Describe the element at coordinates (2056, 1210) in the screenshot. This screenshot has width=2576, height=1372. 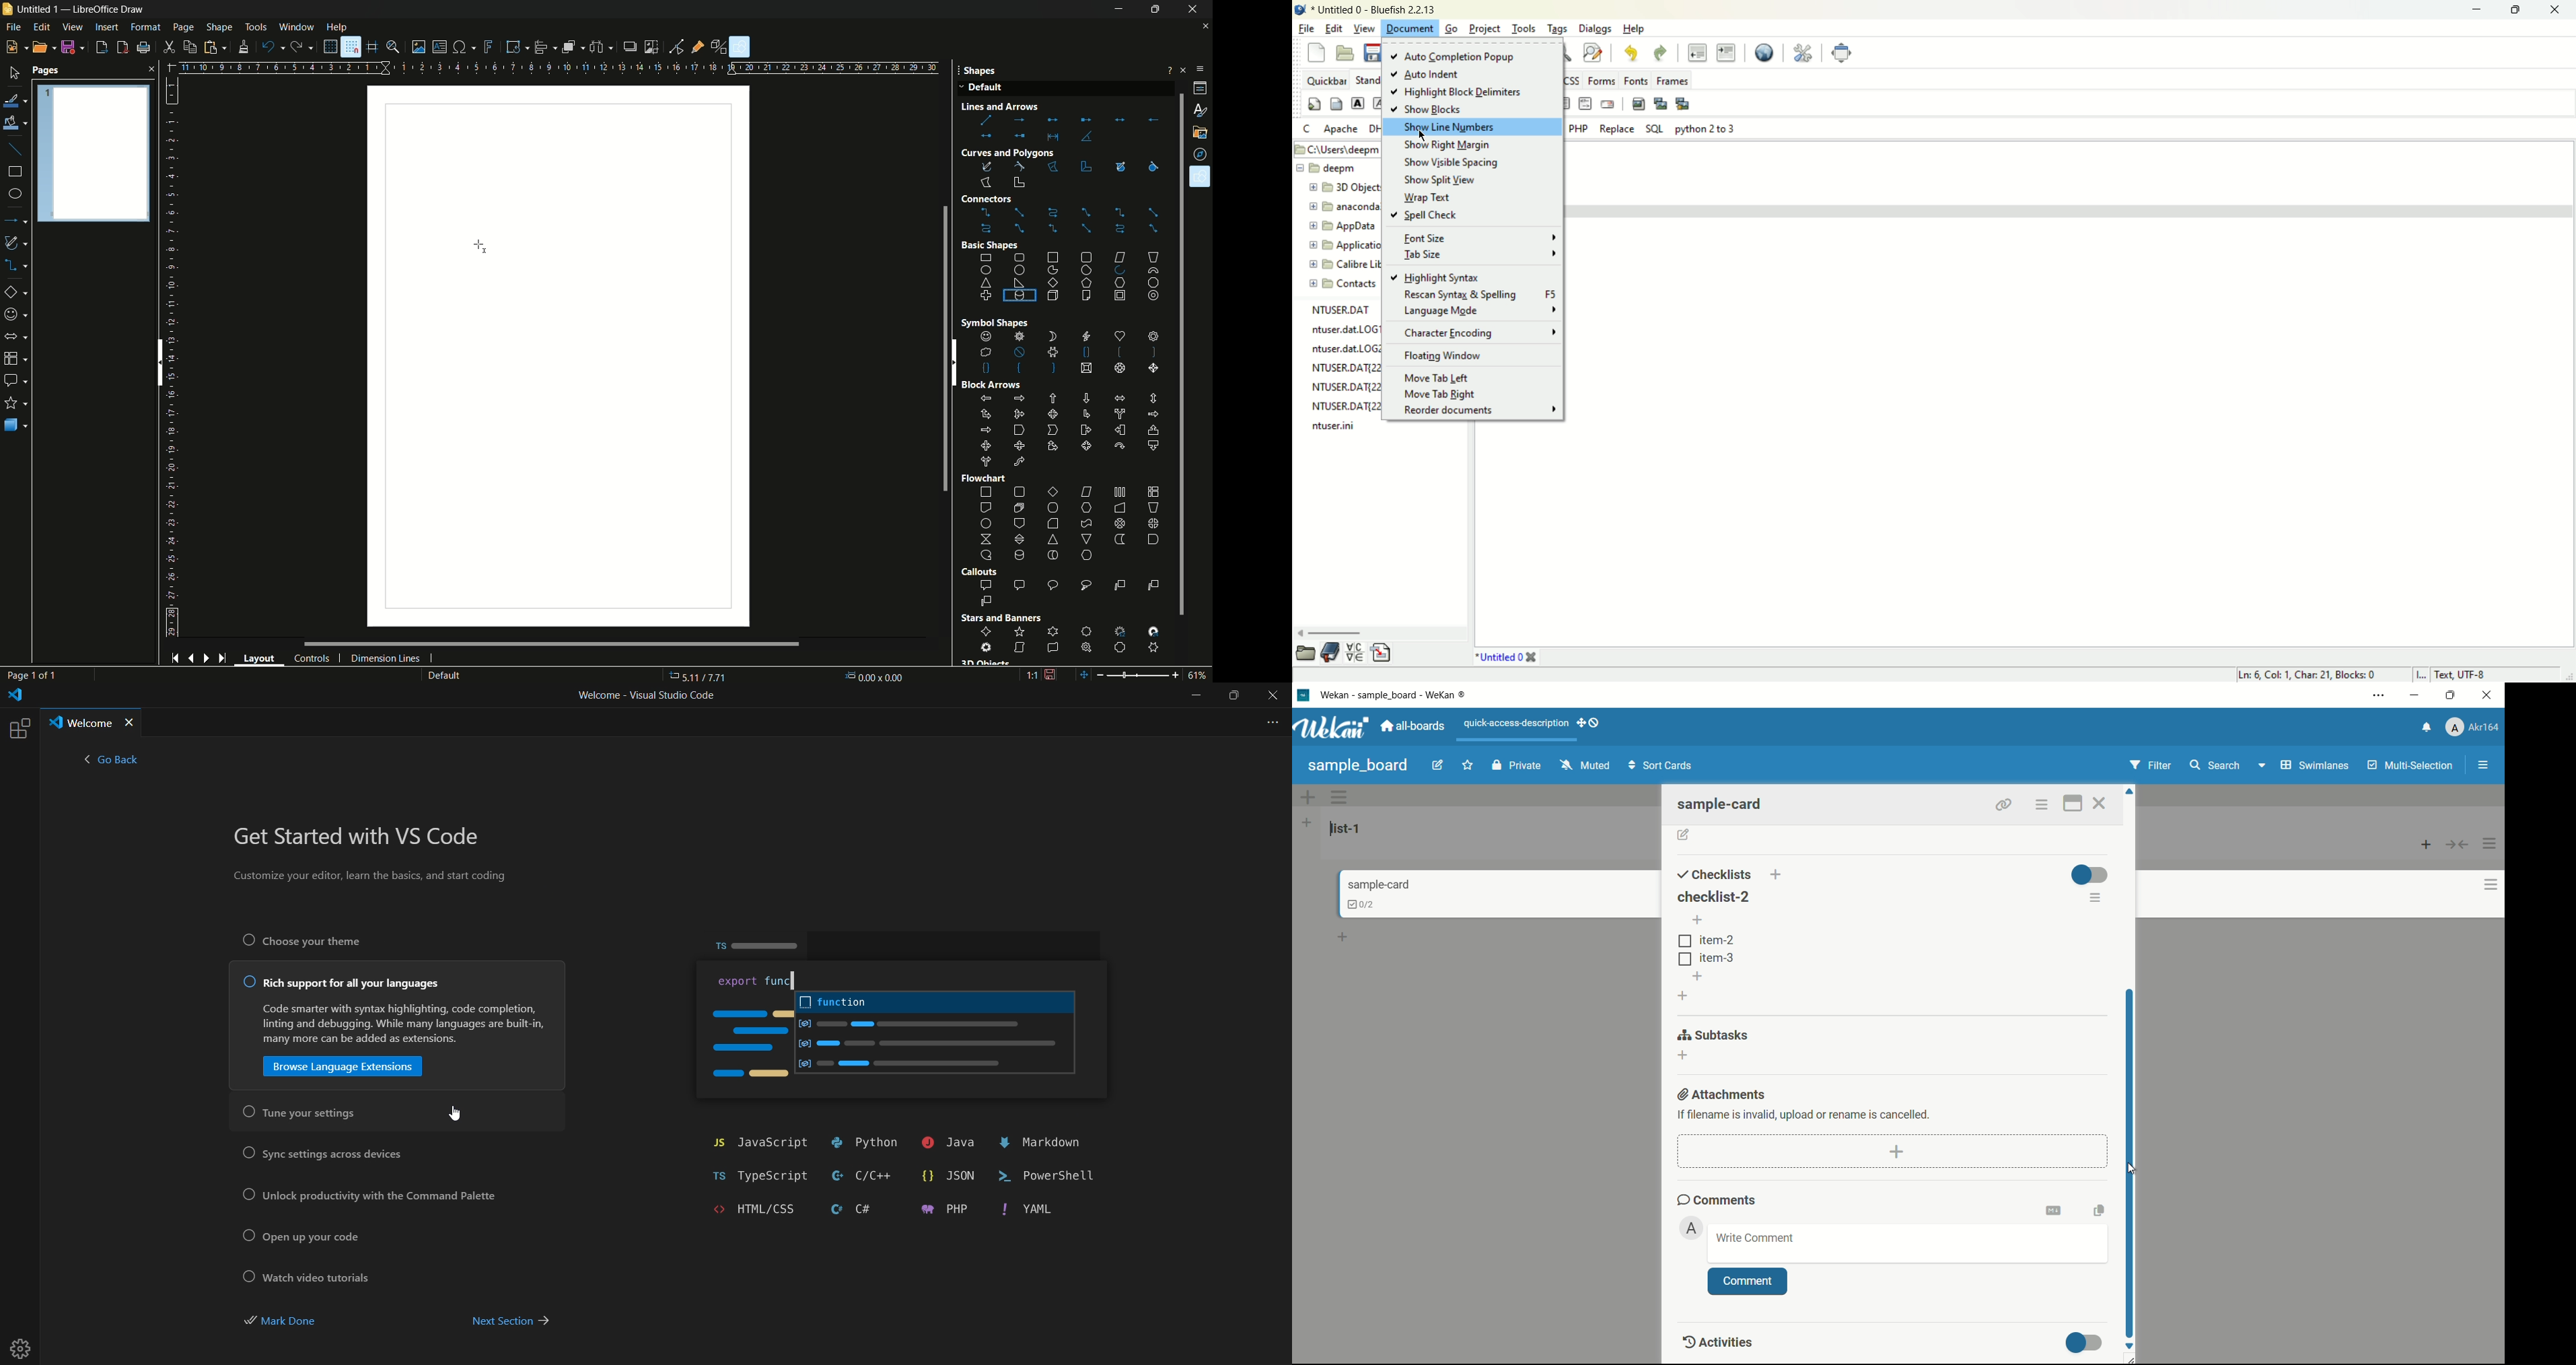
I see `convert to markdown` at that location.